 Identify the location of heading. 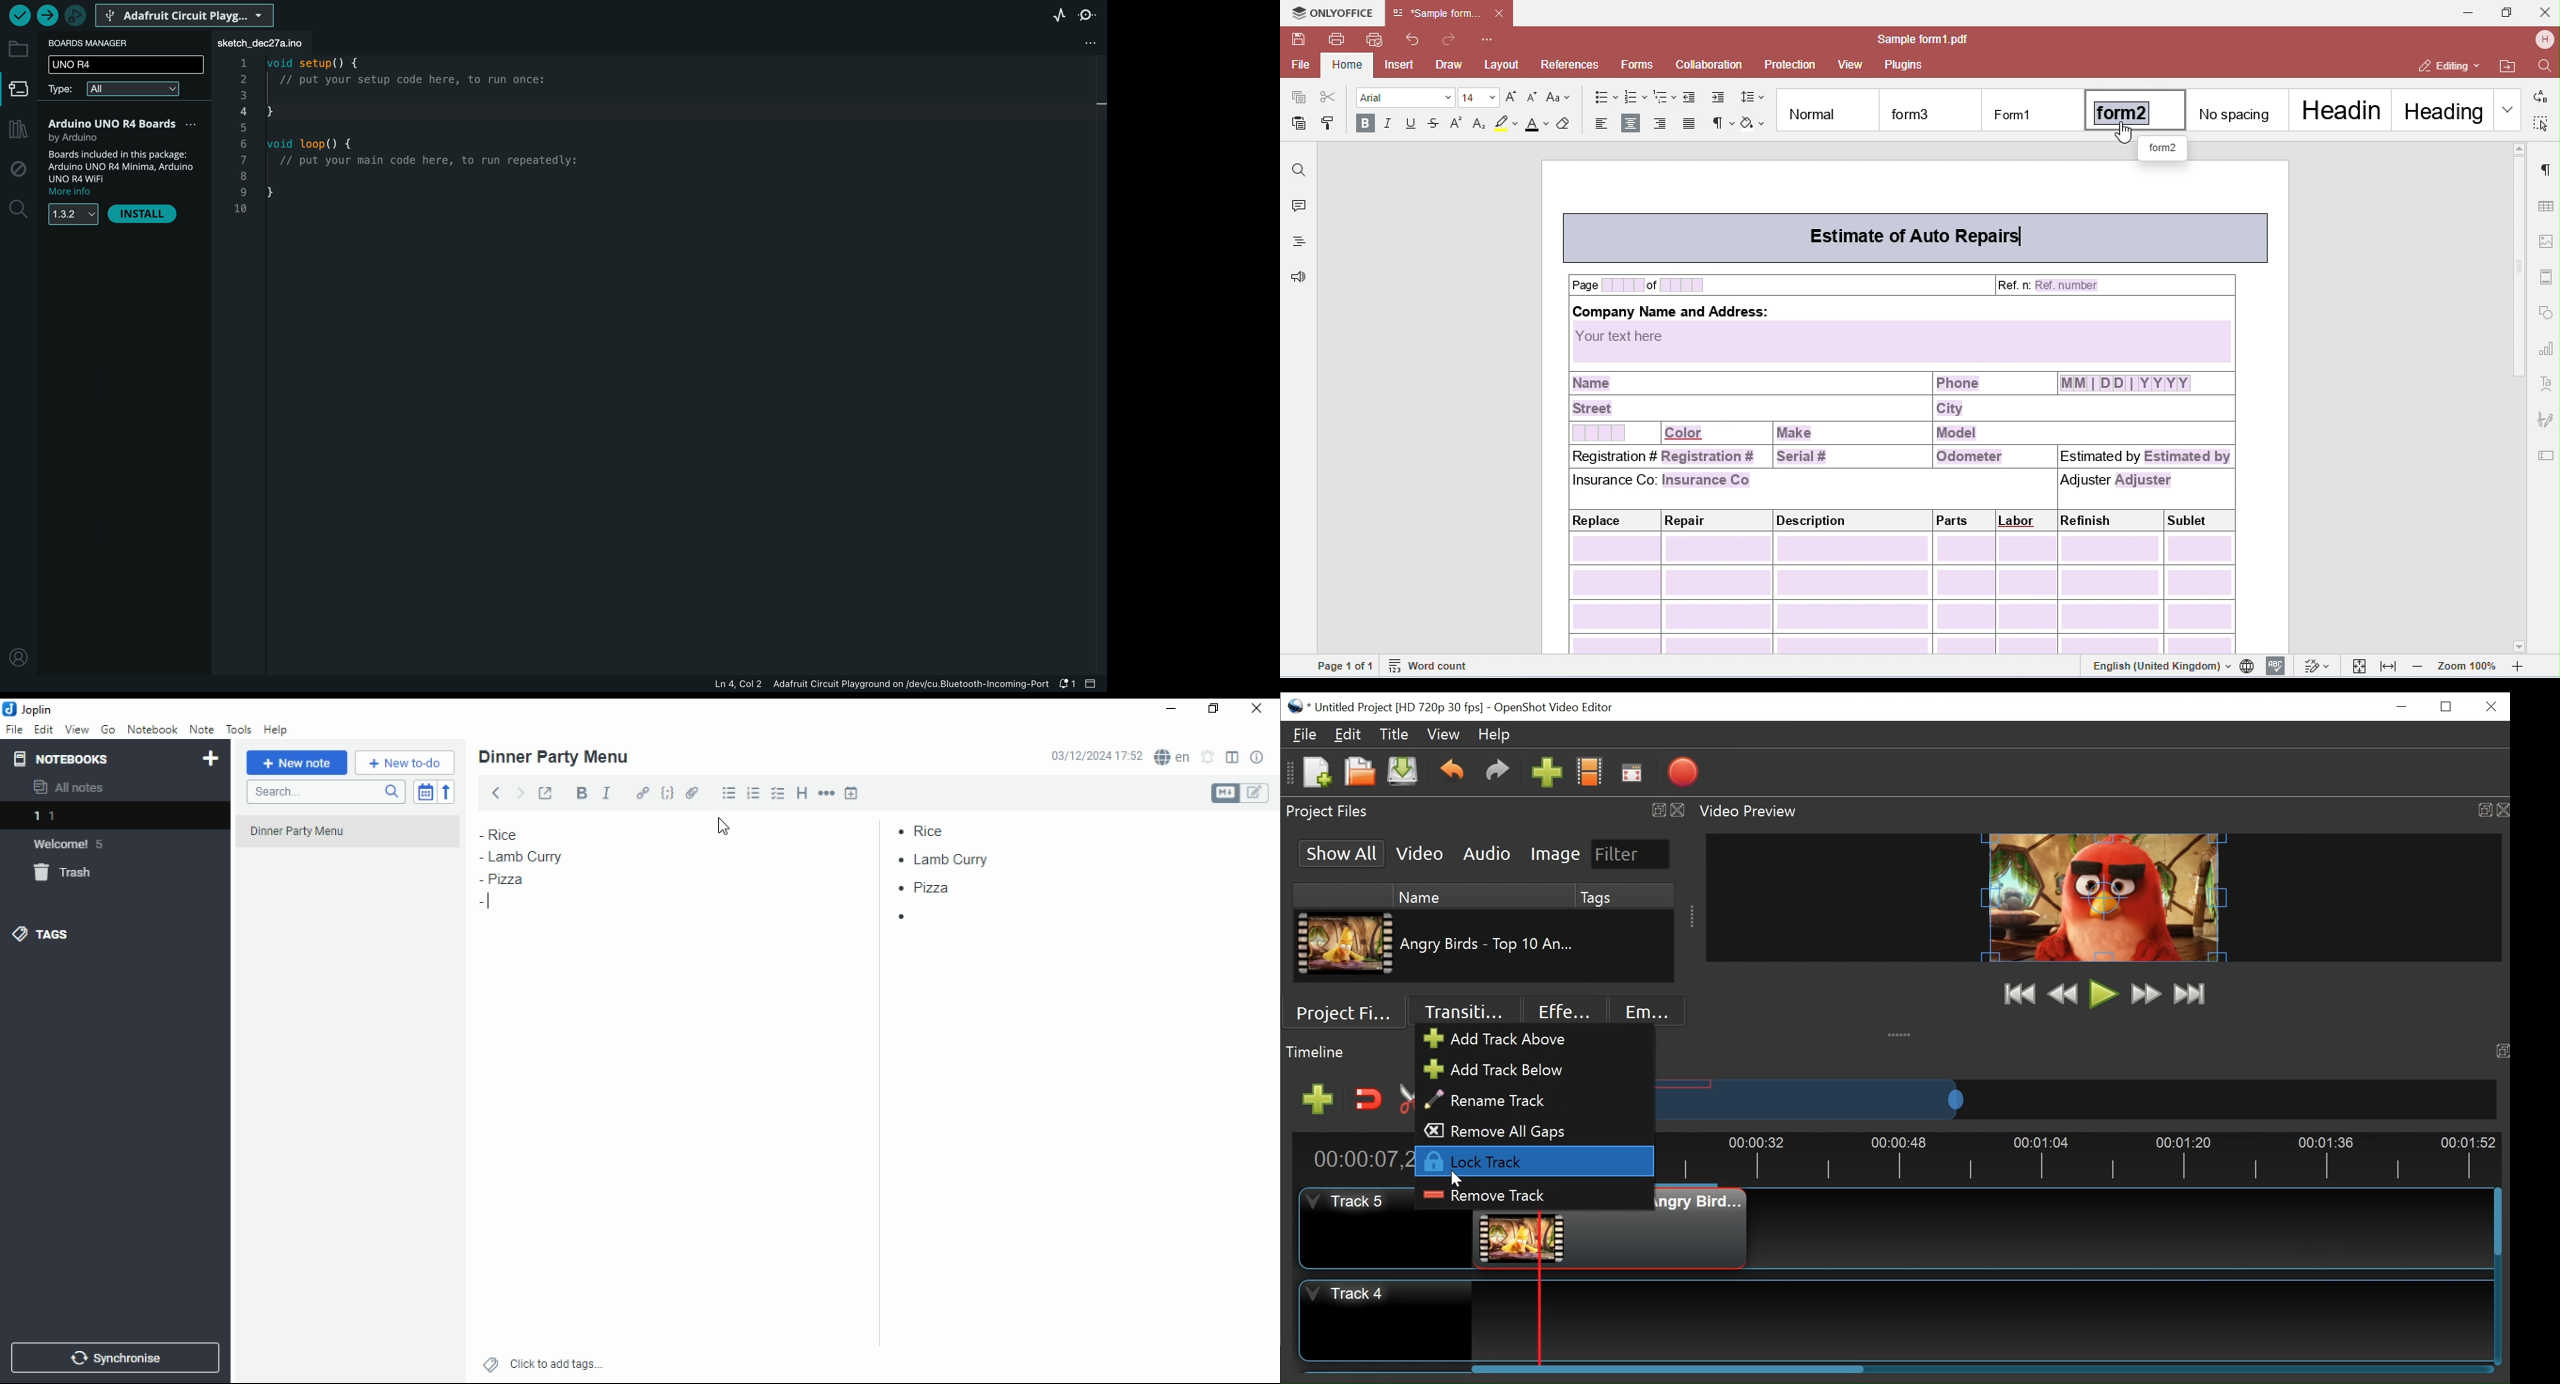
(803, 794).